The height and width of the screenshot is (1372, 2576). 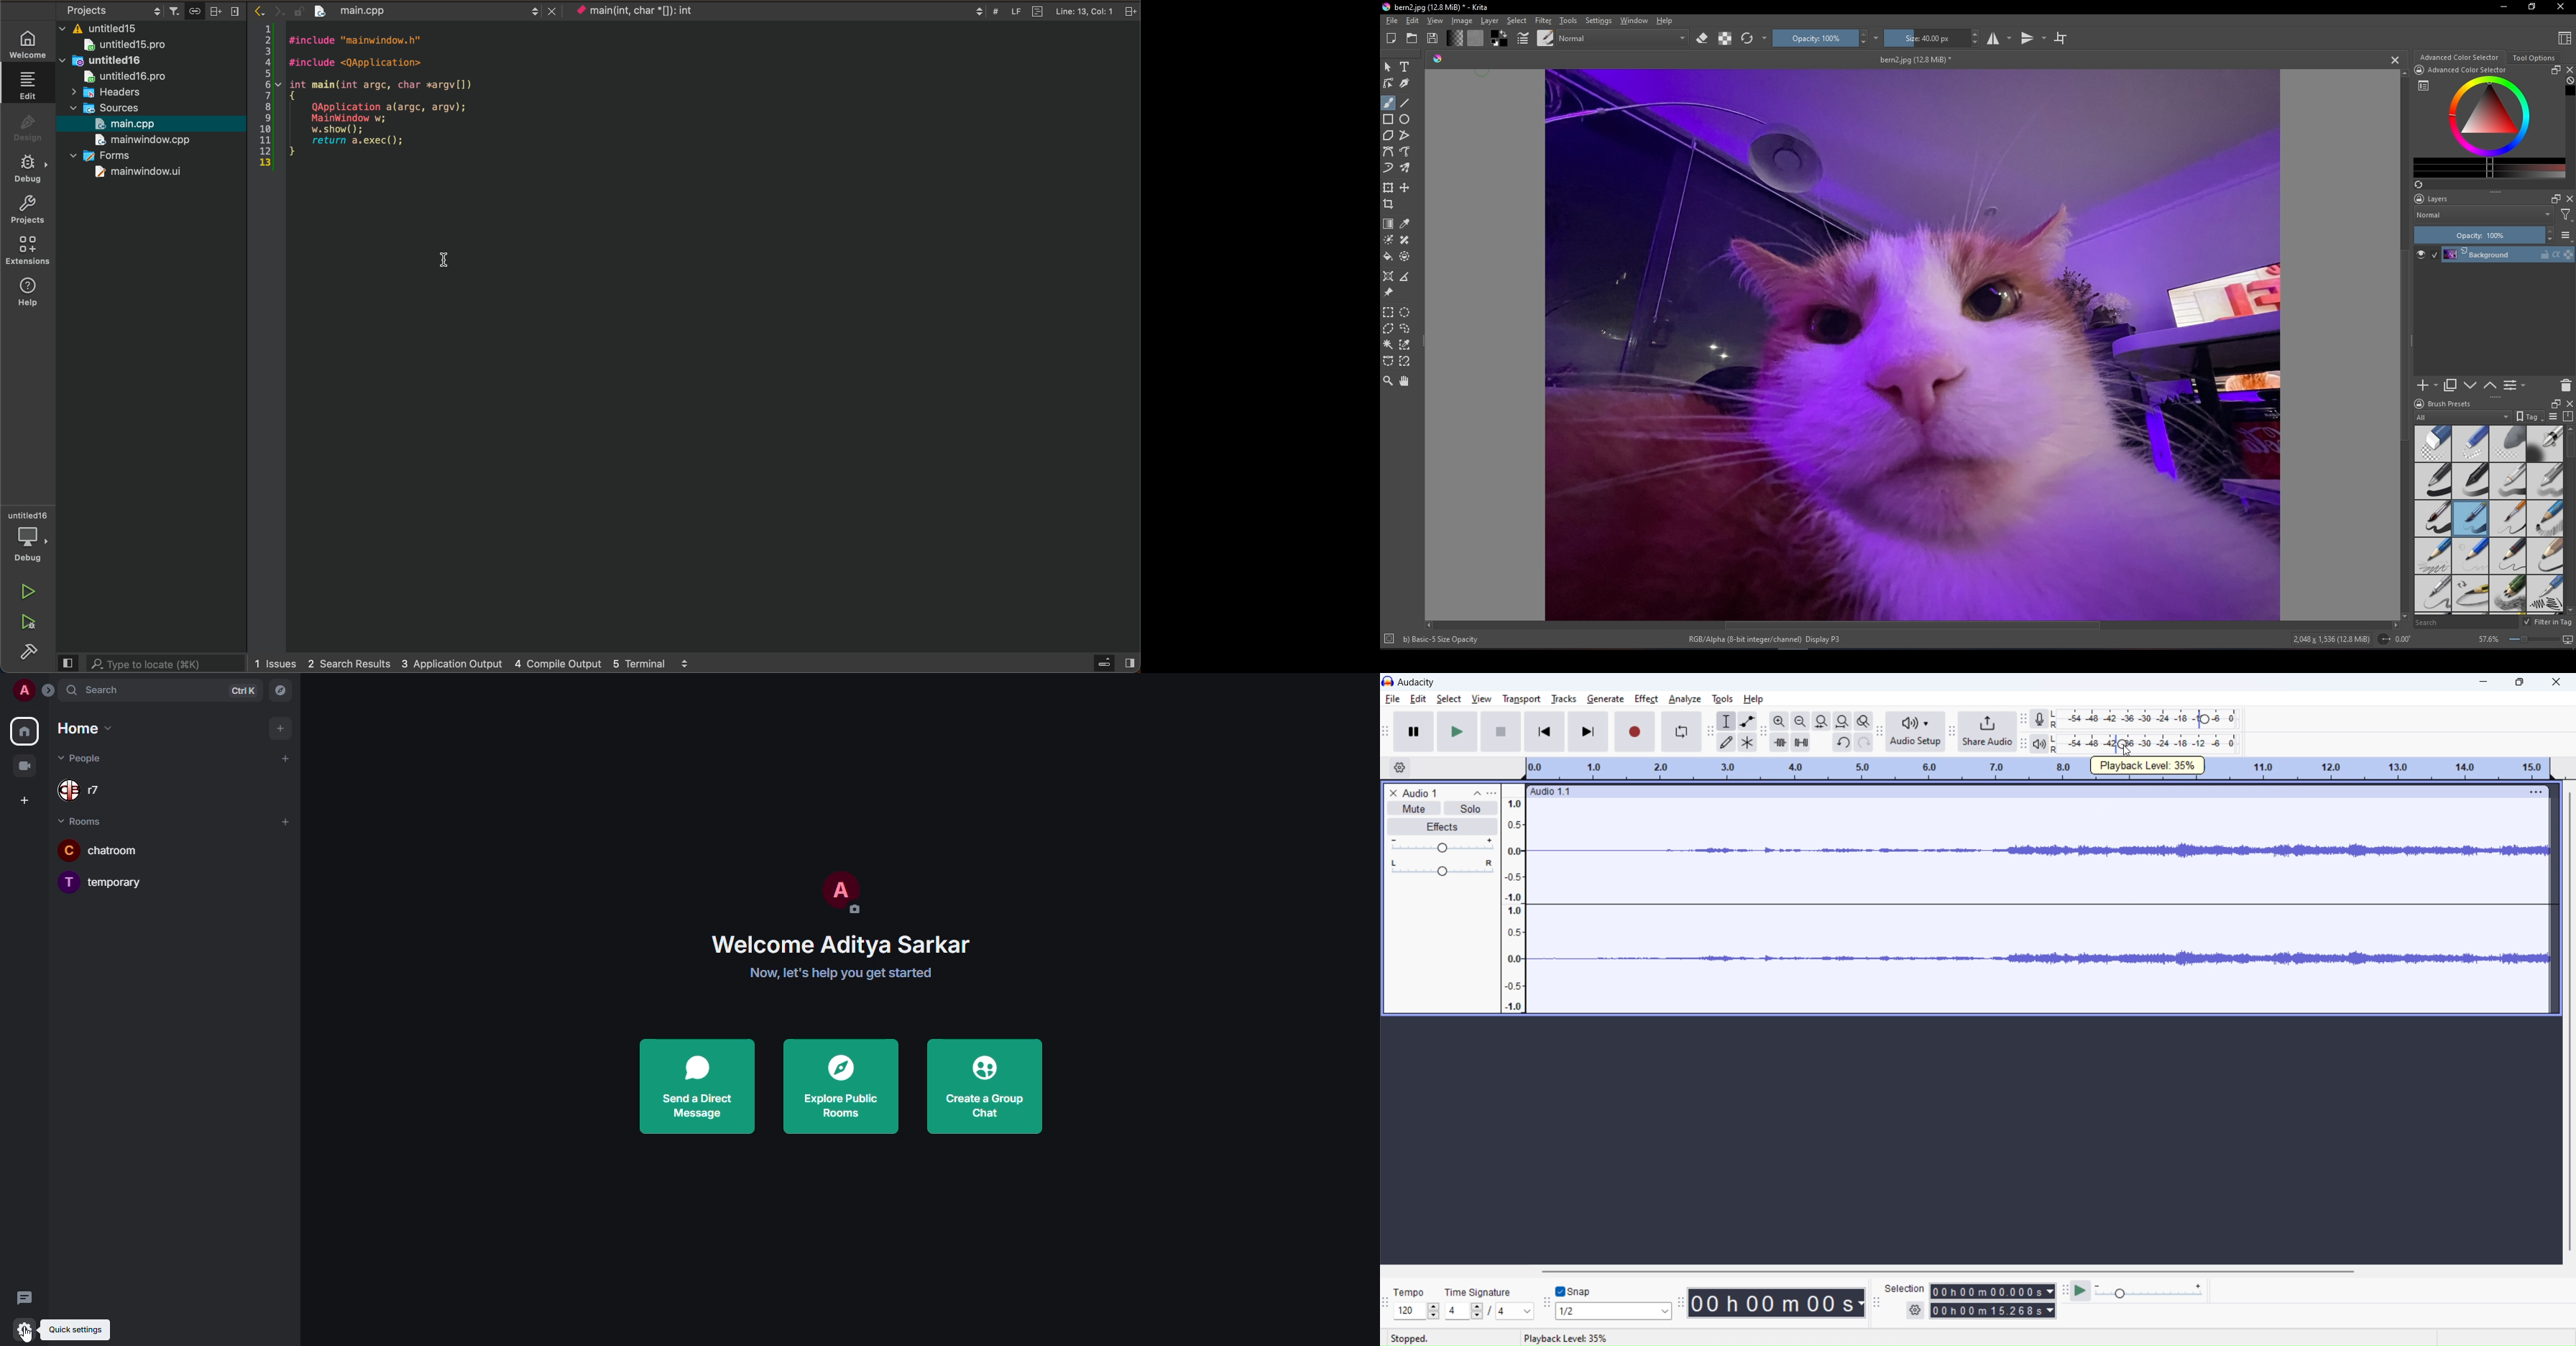 What do you see at coordinates (983, 1086) in the screenshot?
I see `create a group chat` at bounding box center [983, 1086].